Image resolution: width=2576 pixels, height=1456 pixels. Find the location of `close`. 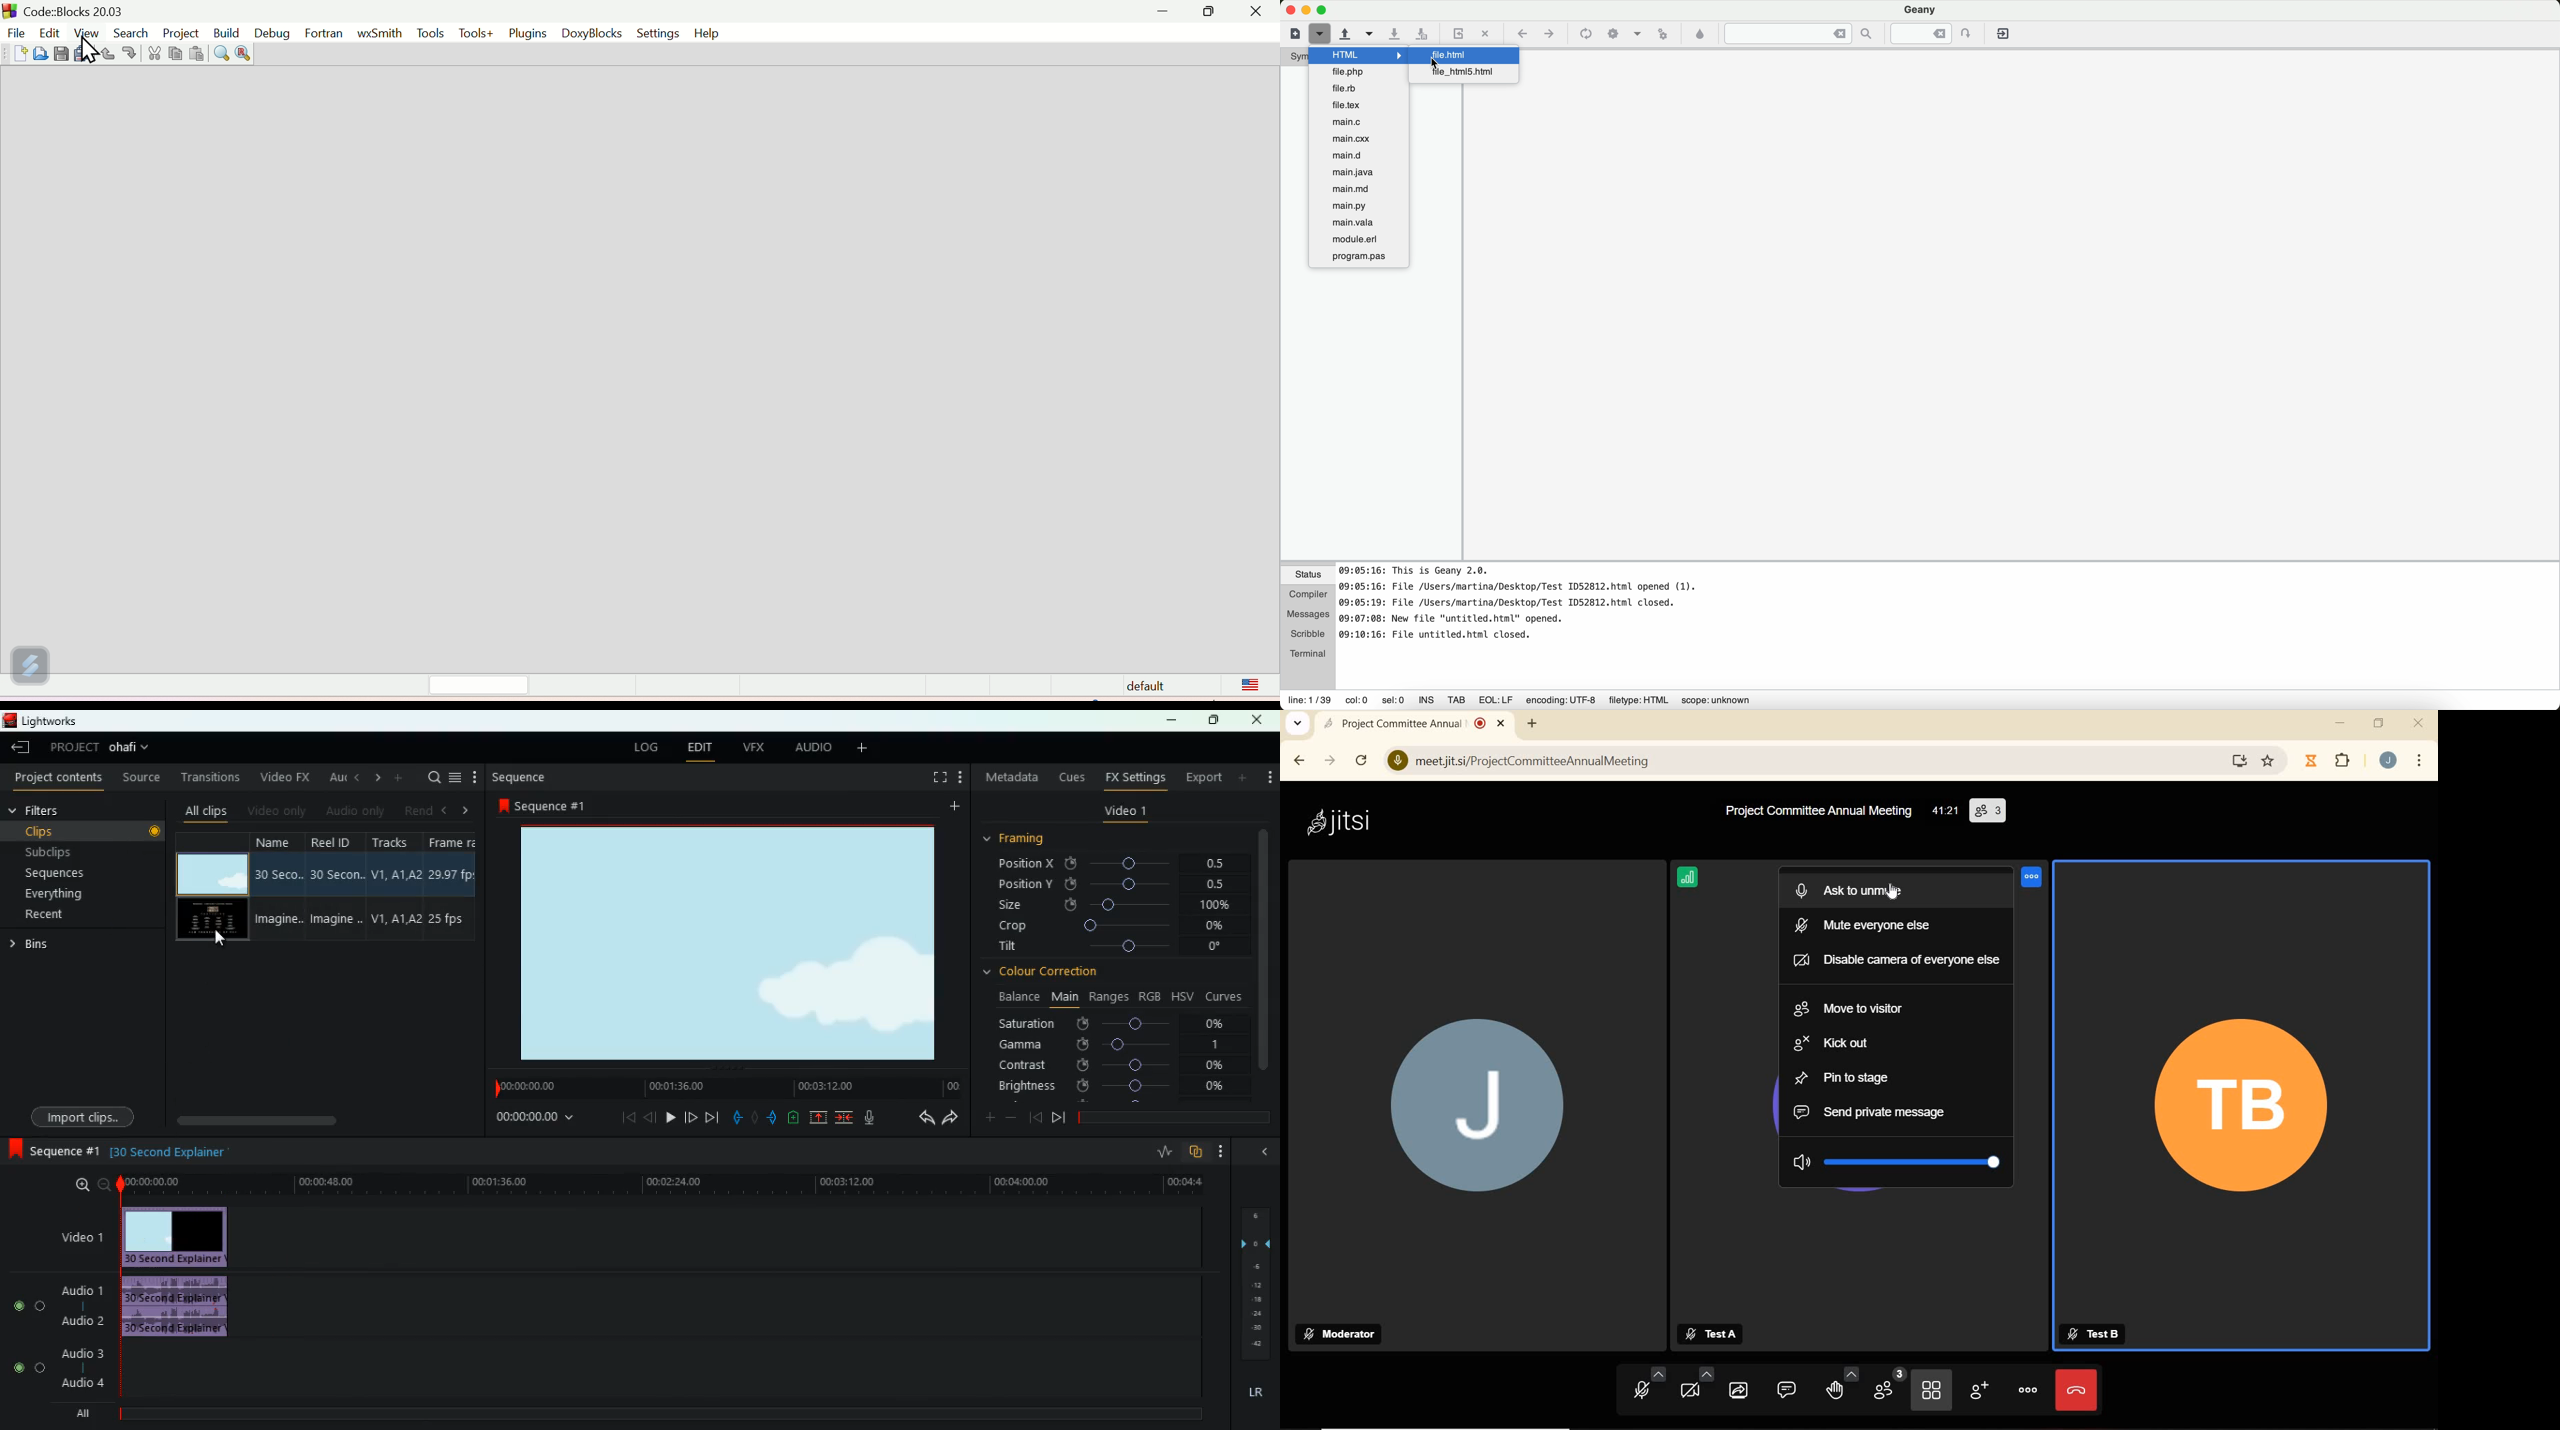

close is located at coordinates (1258, 720).